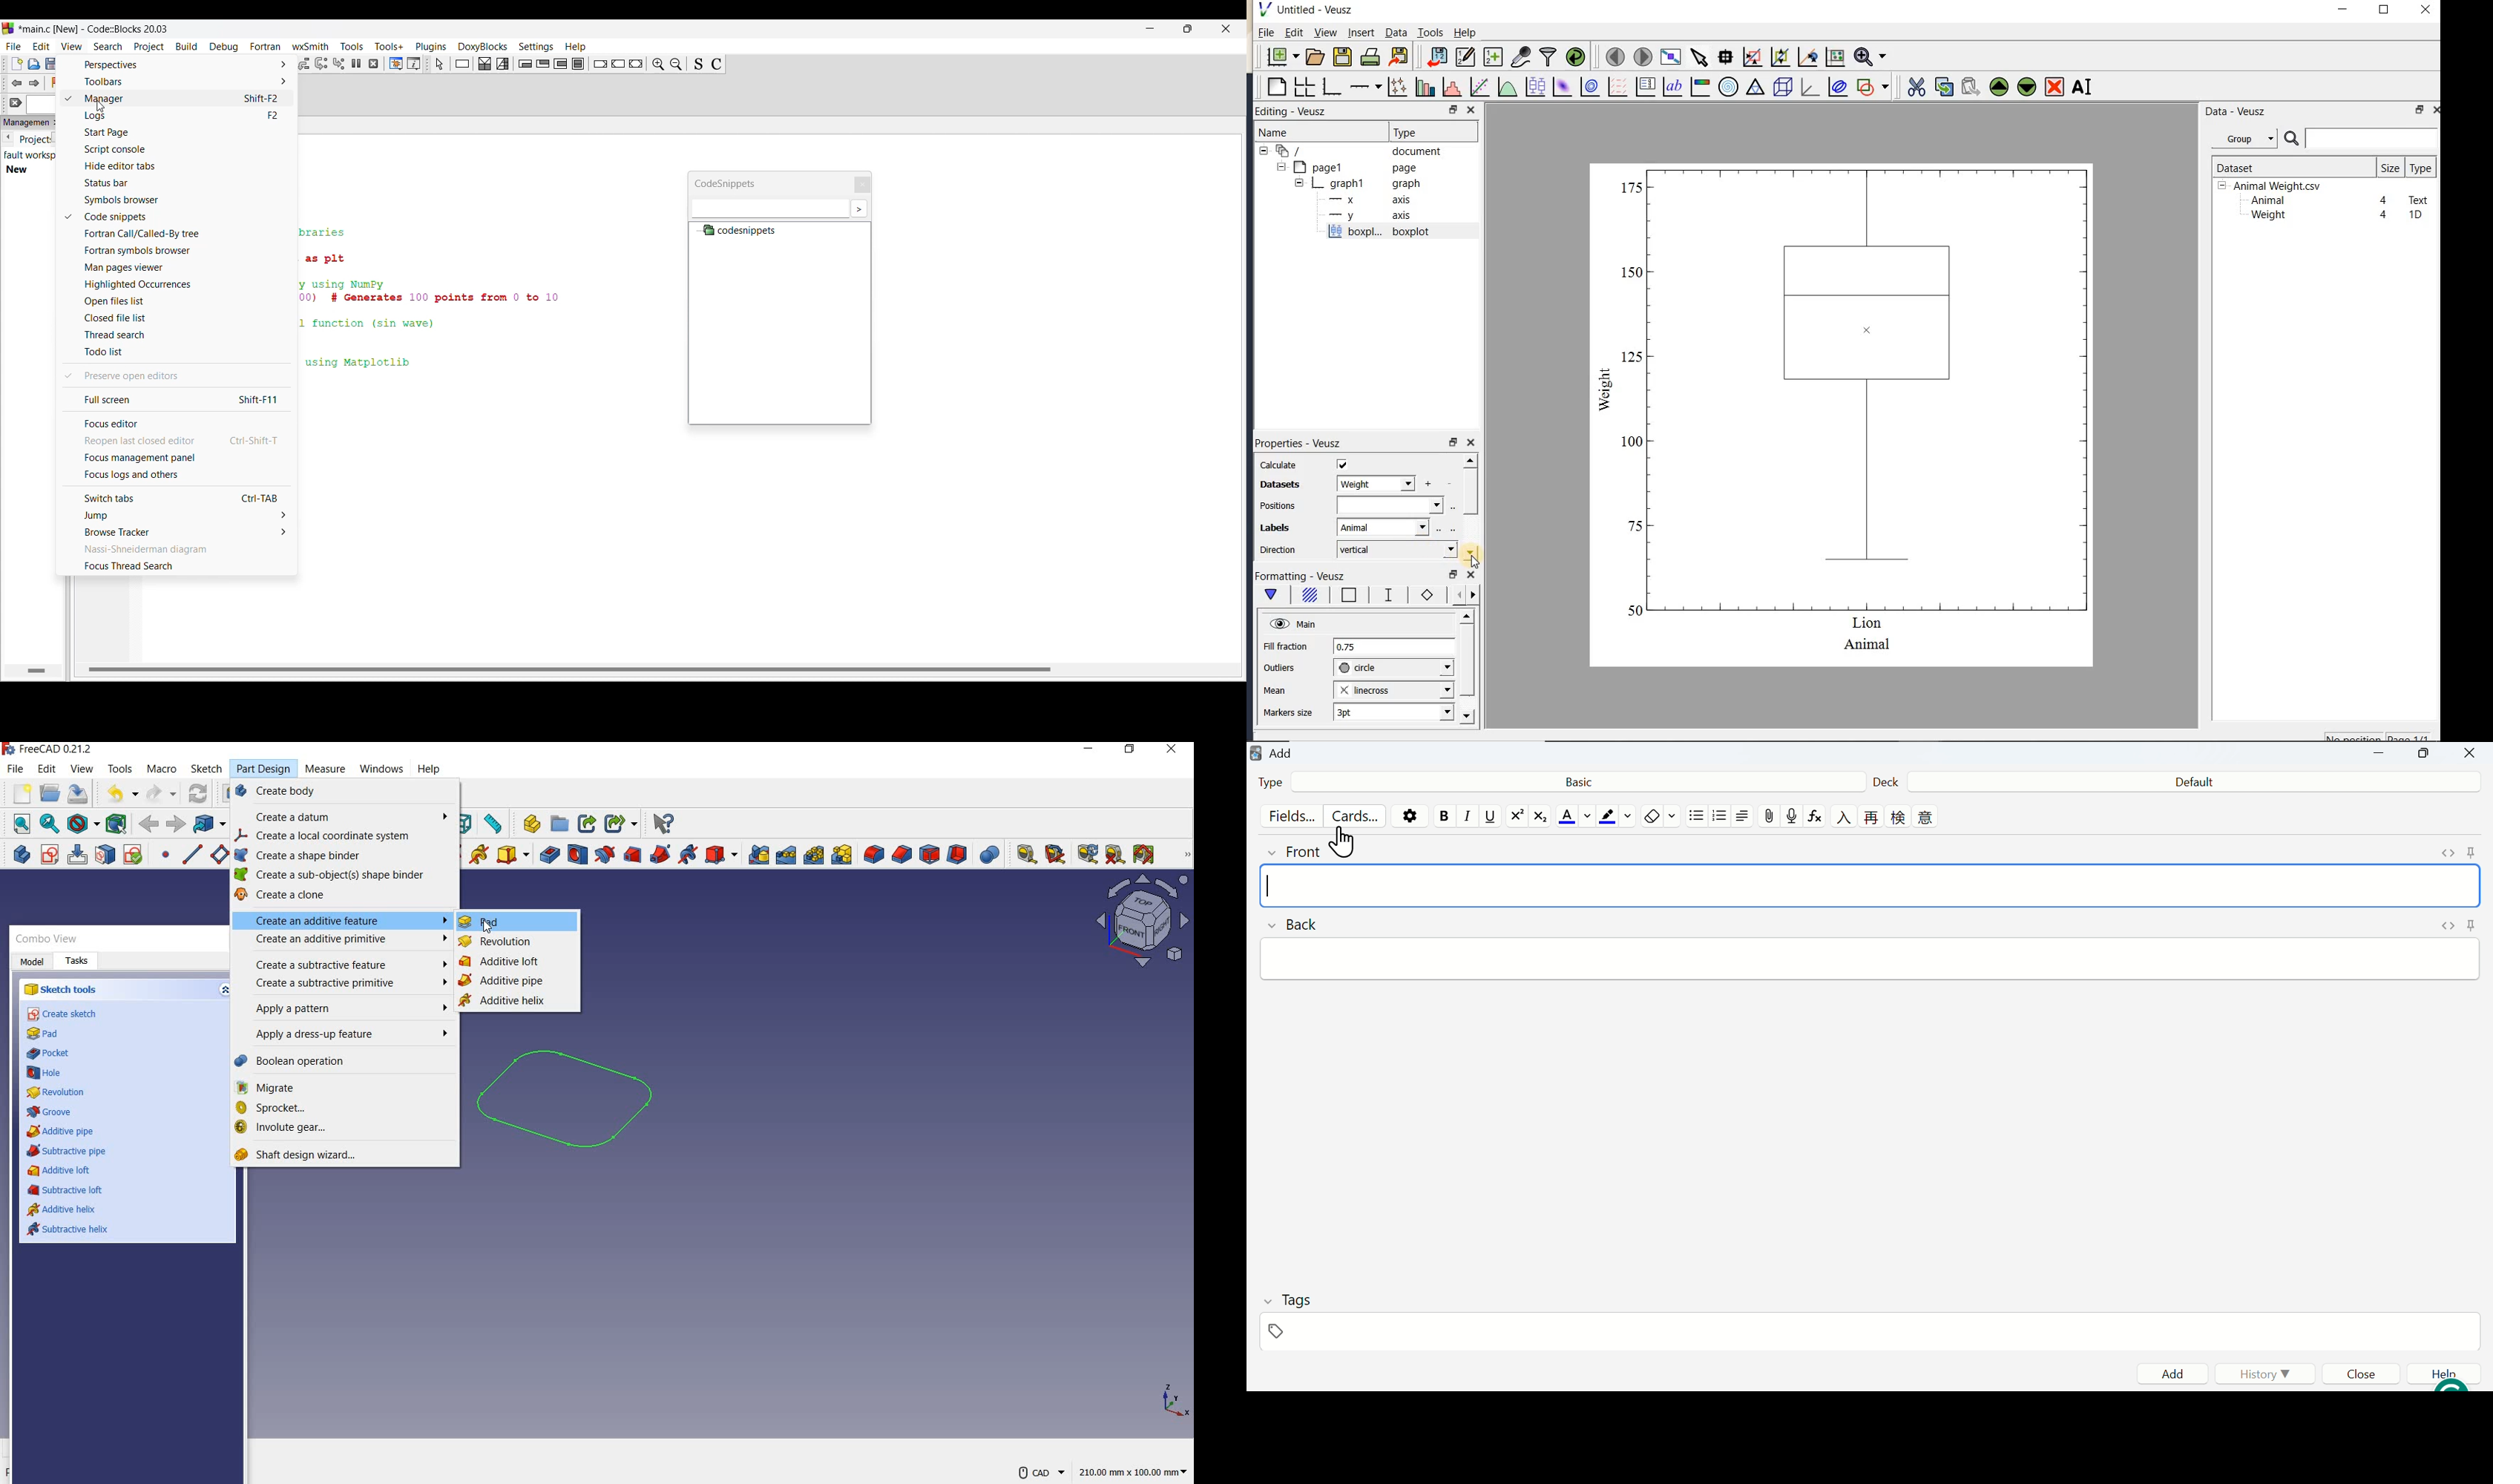 The image size is (2520, 1484). I want to click on fit selection, so click(50, 825).